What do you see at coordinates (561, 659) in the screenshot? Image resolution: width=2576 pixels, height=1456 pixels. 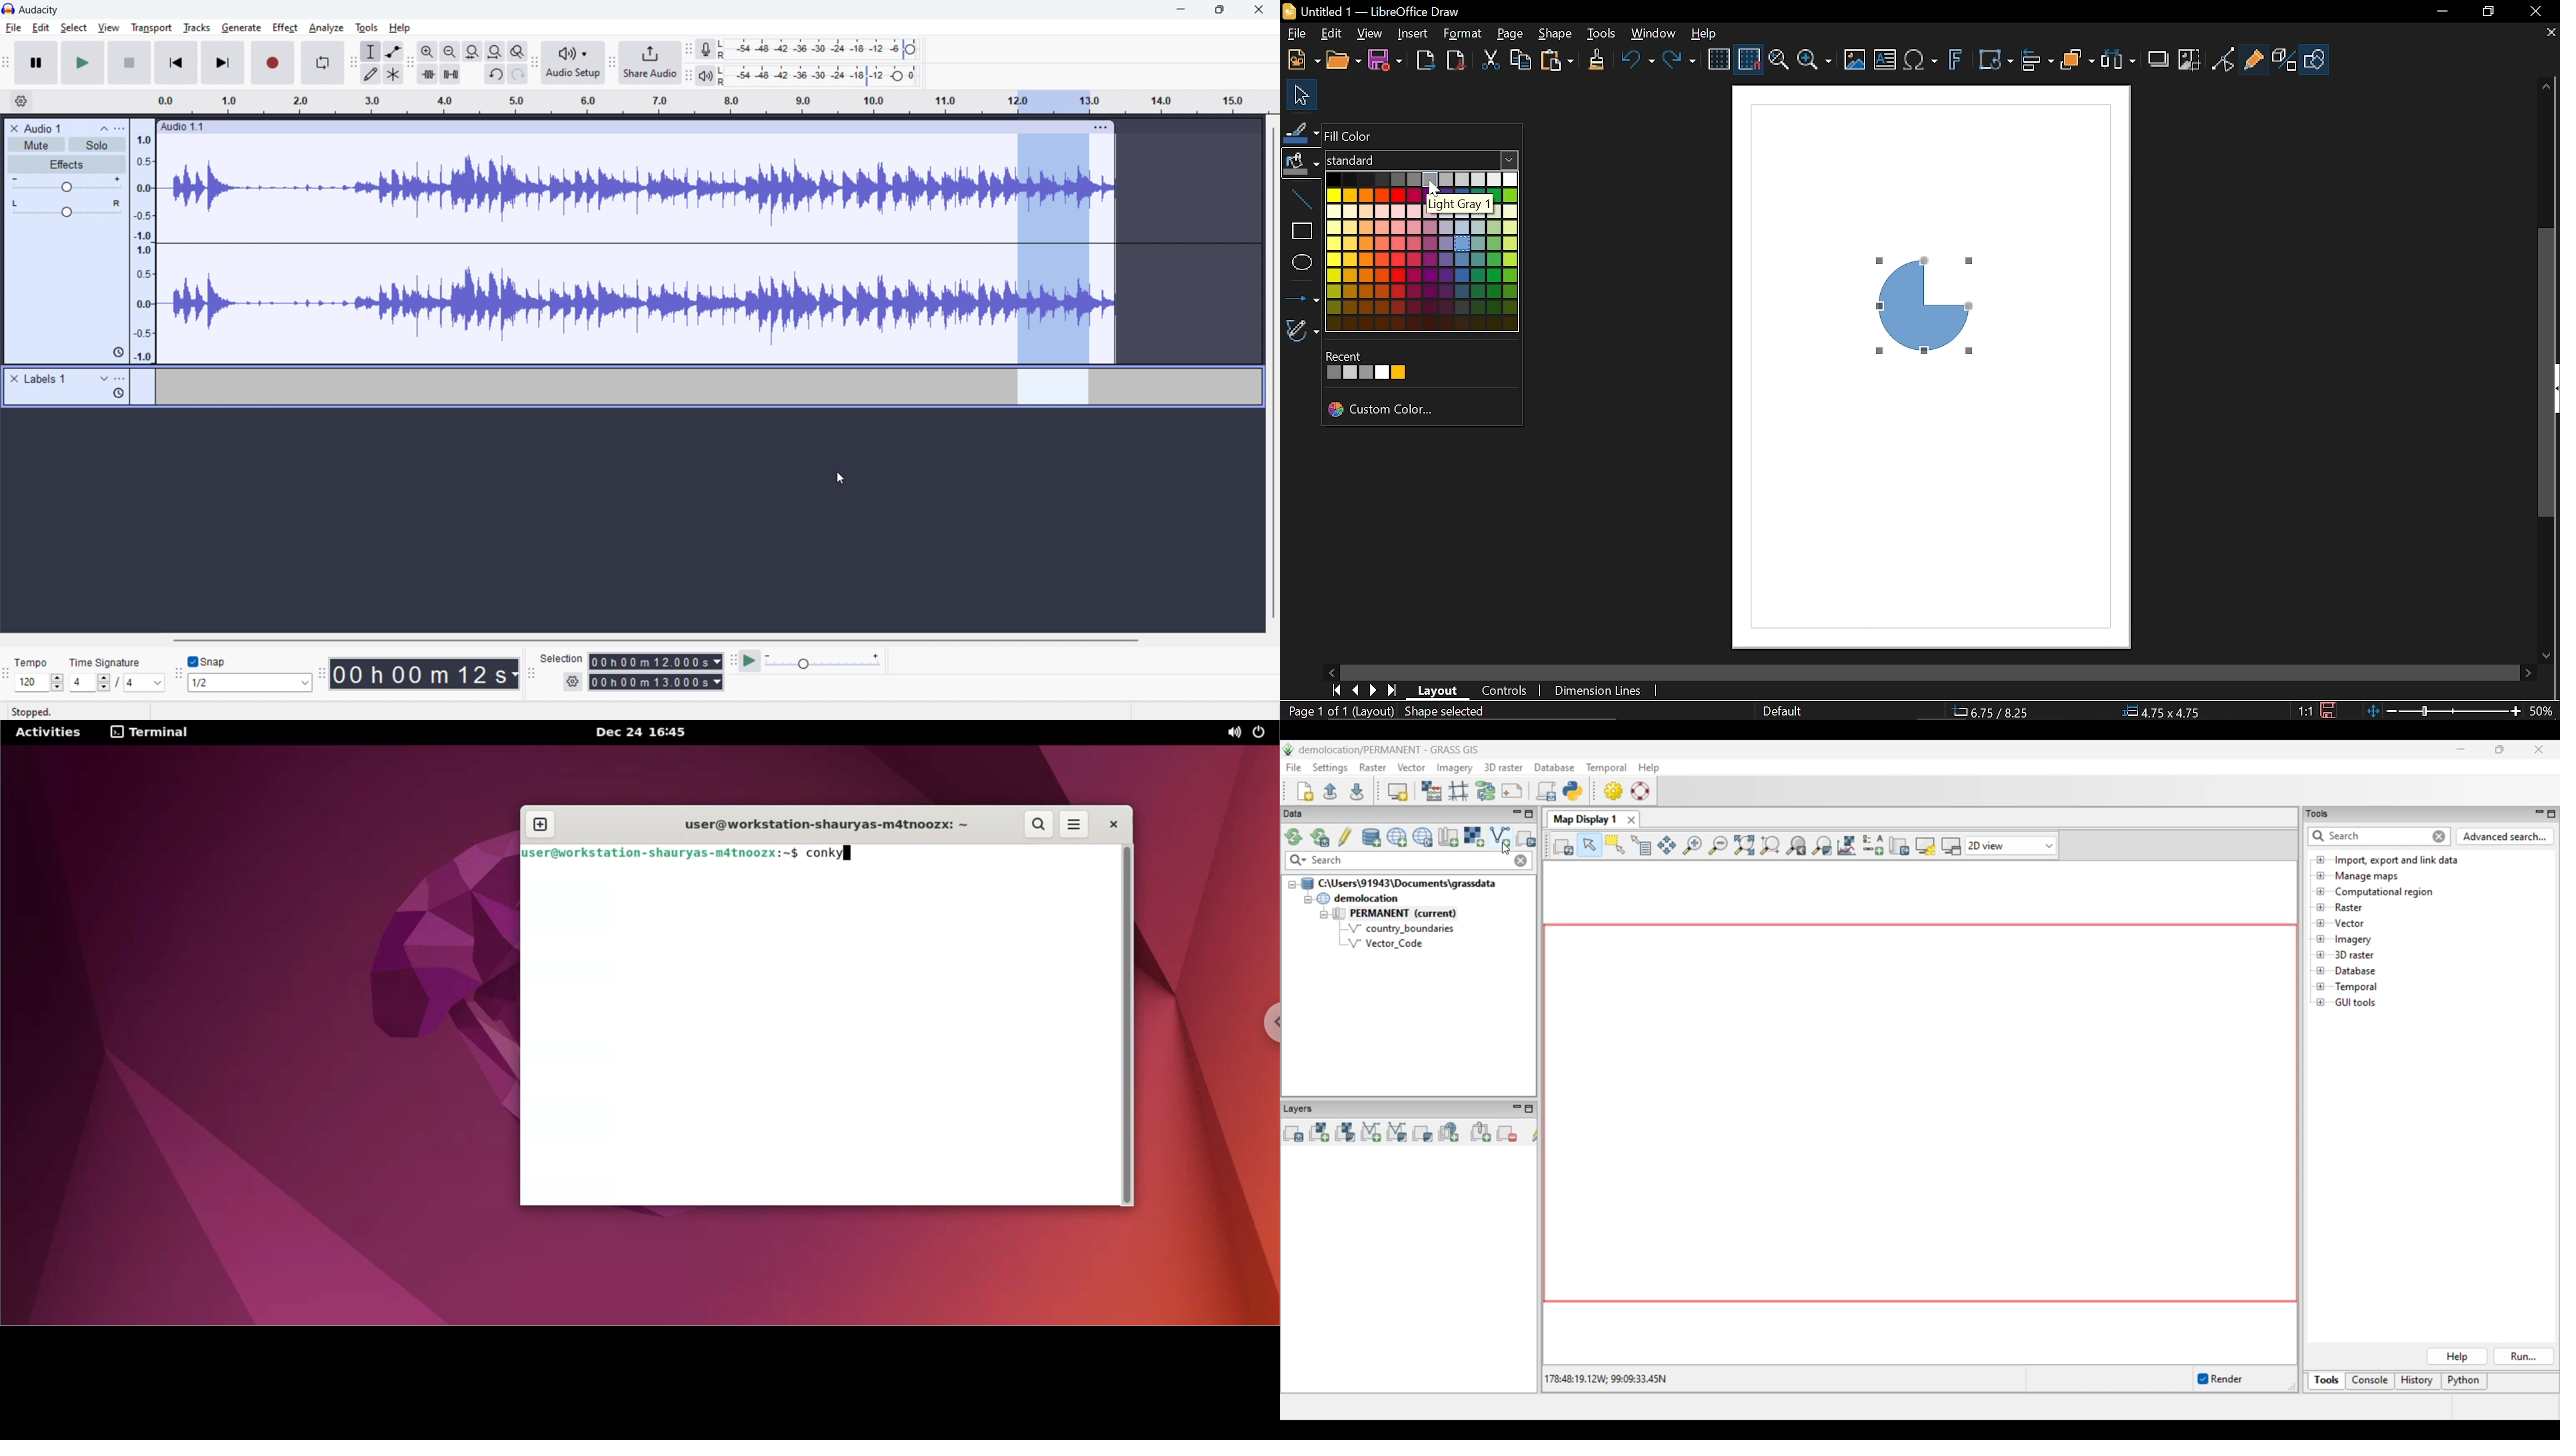 I see `selection` at bounding box center [561, 659].